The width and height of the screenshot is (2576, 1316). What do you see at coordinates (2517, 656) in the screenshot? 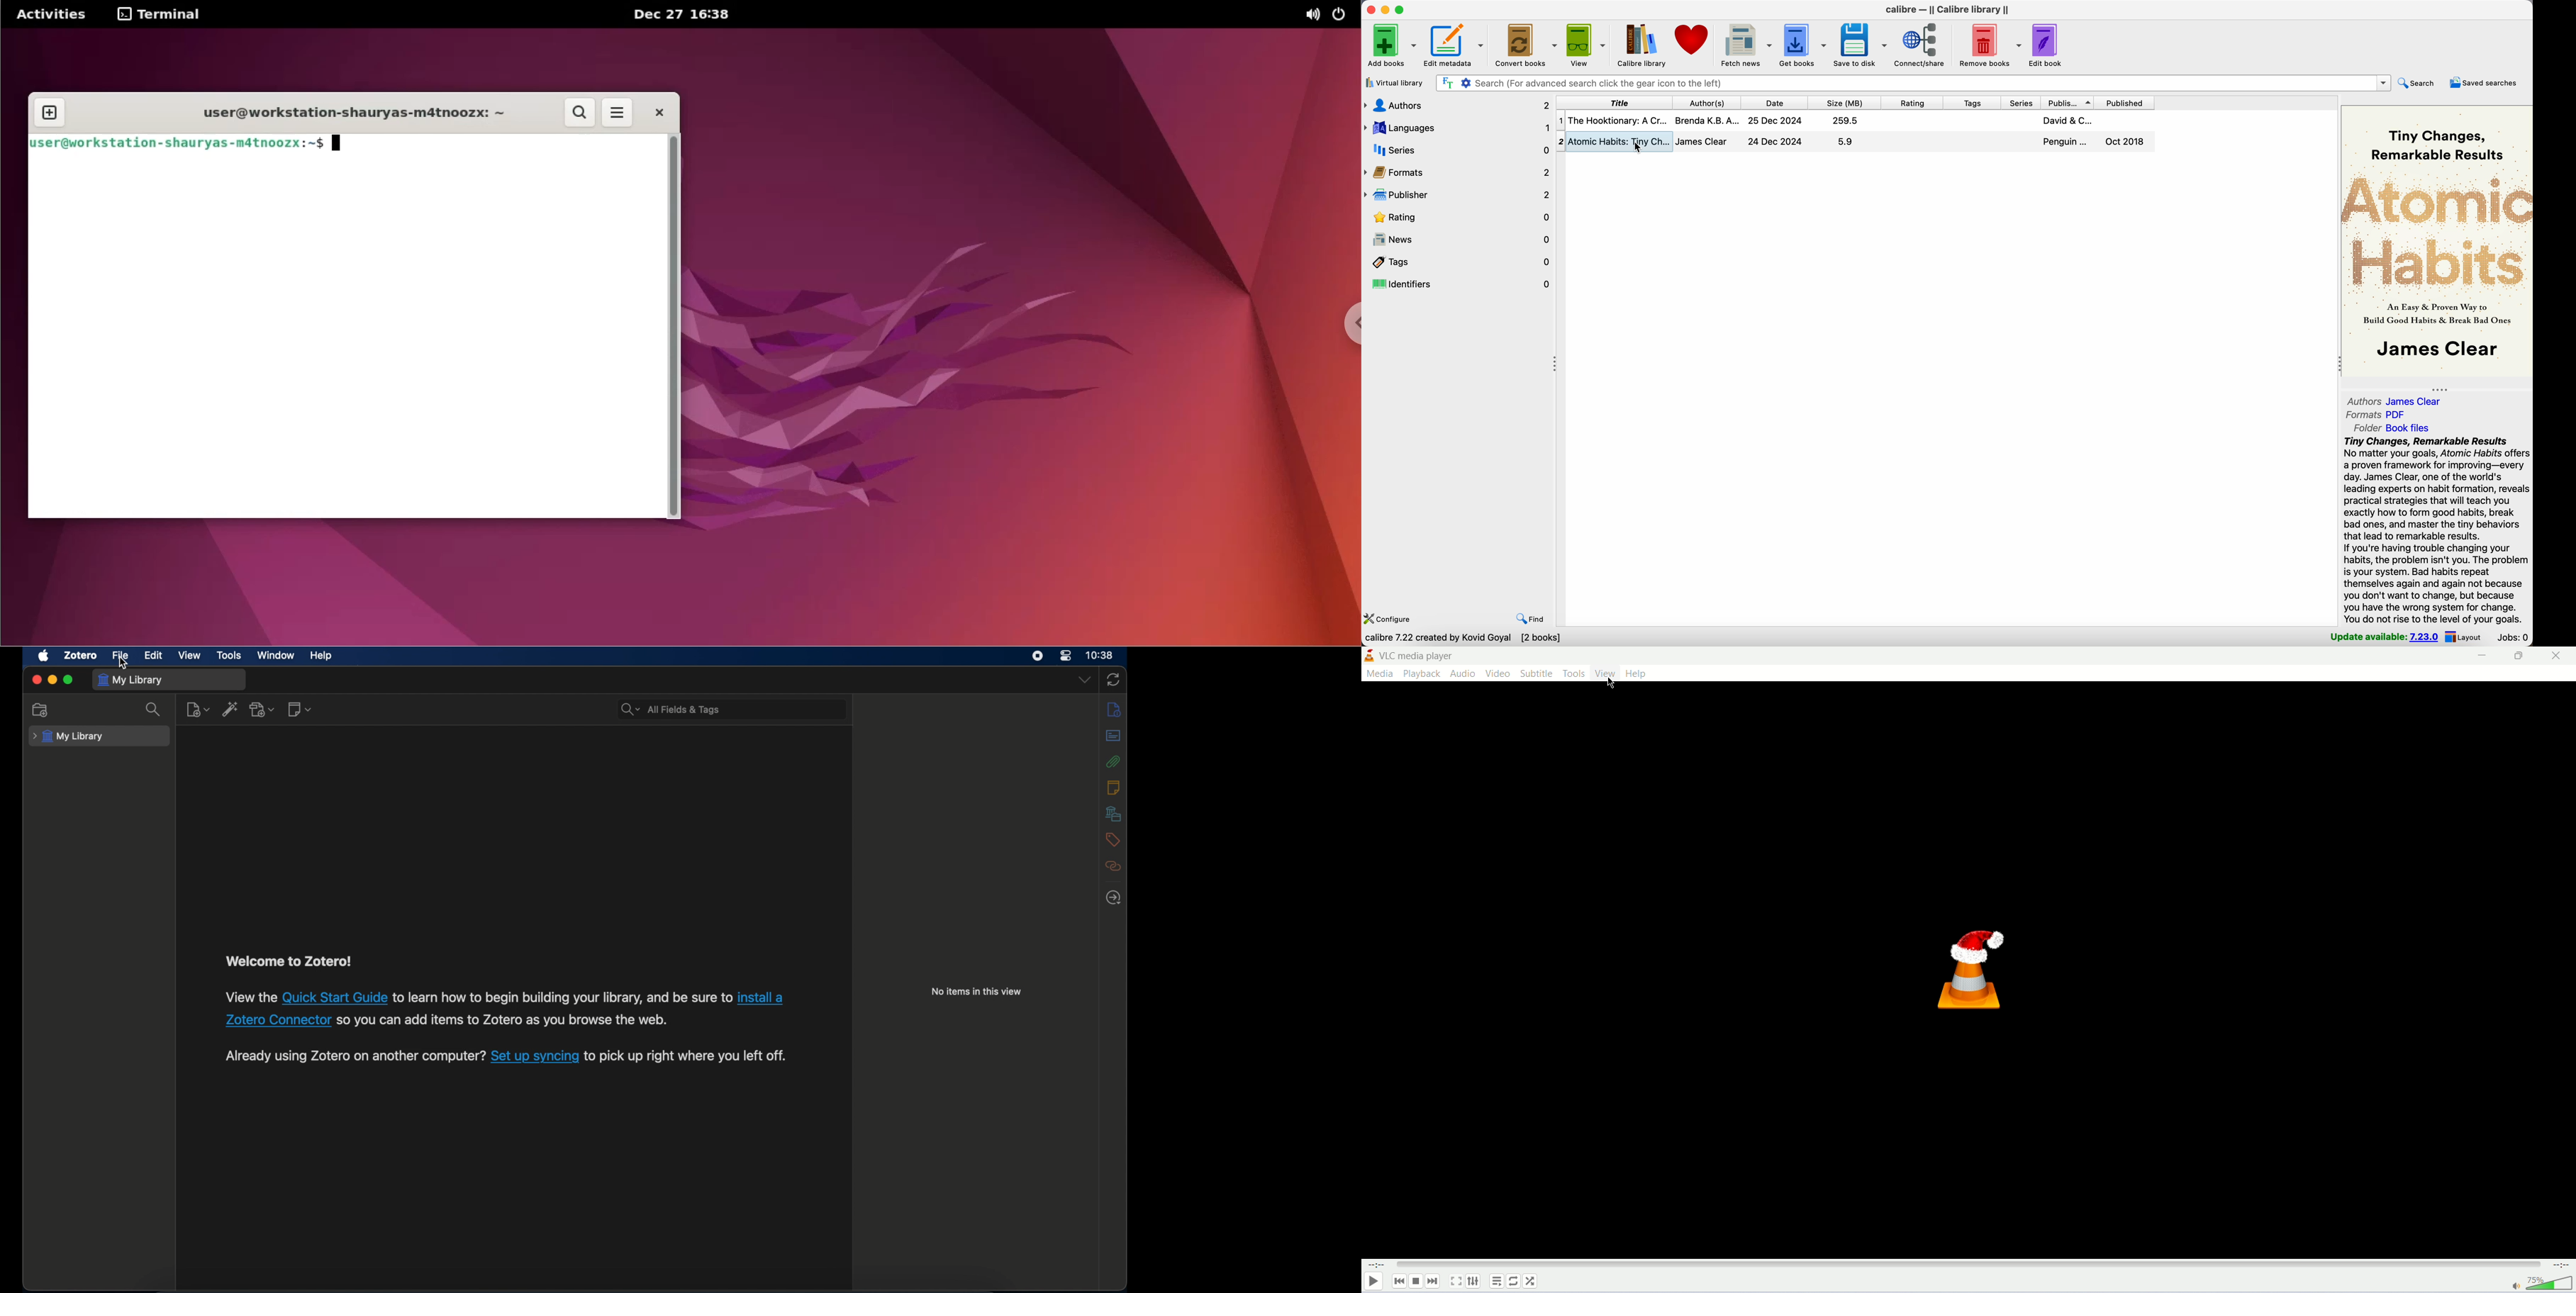
I see `maximize` at bounding box center [2517, 656].